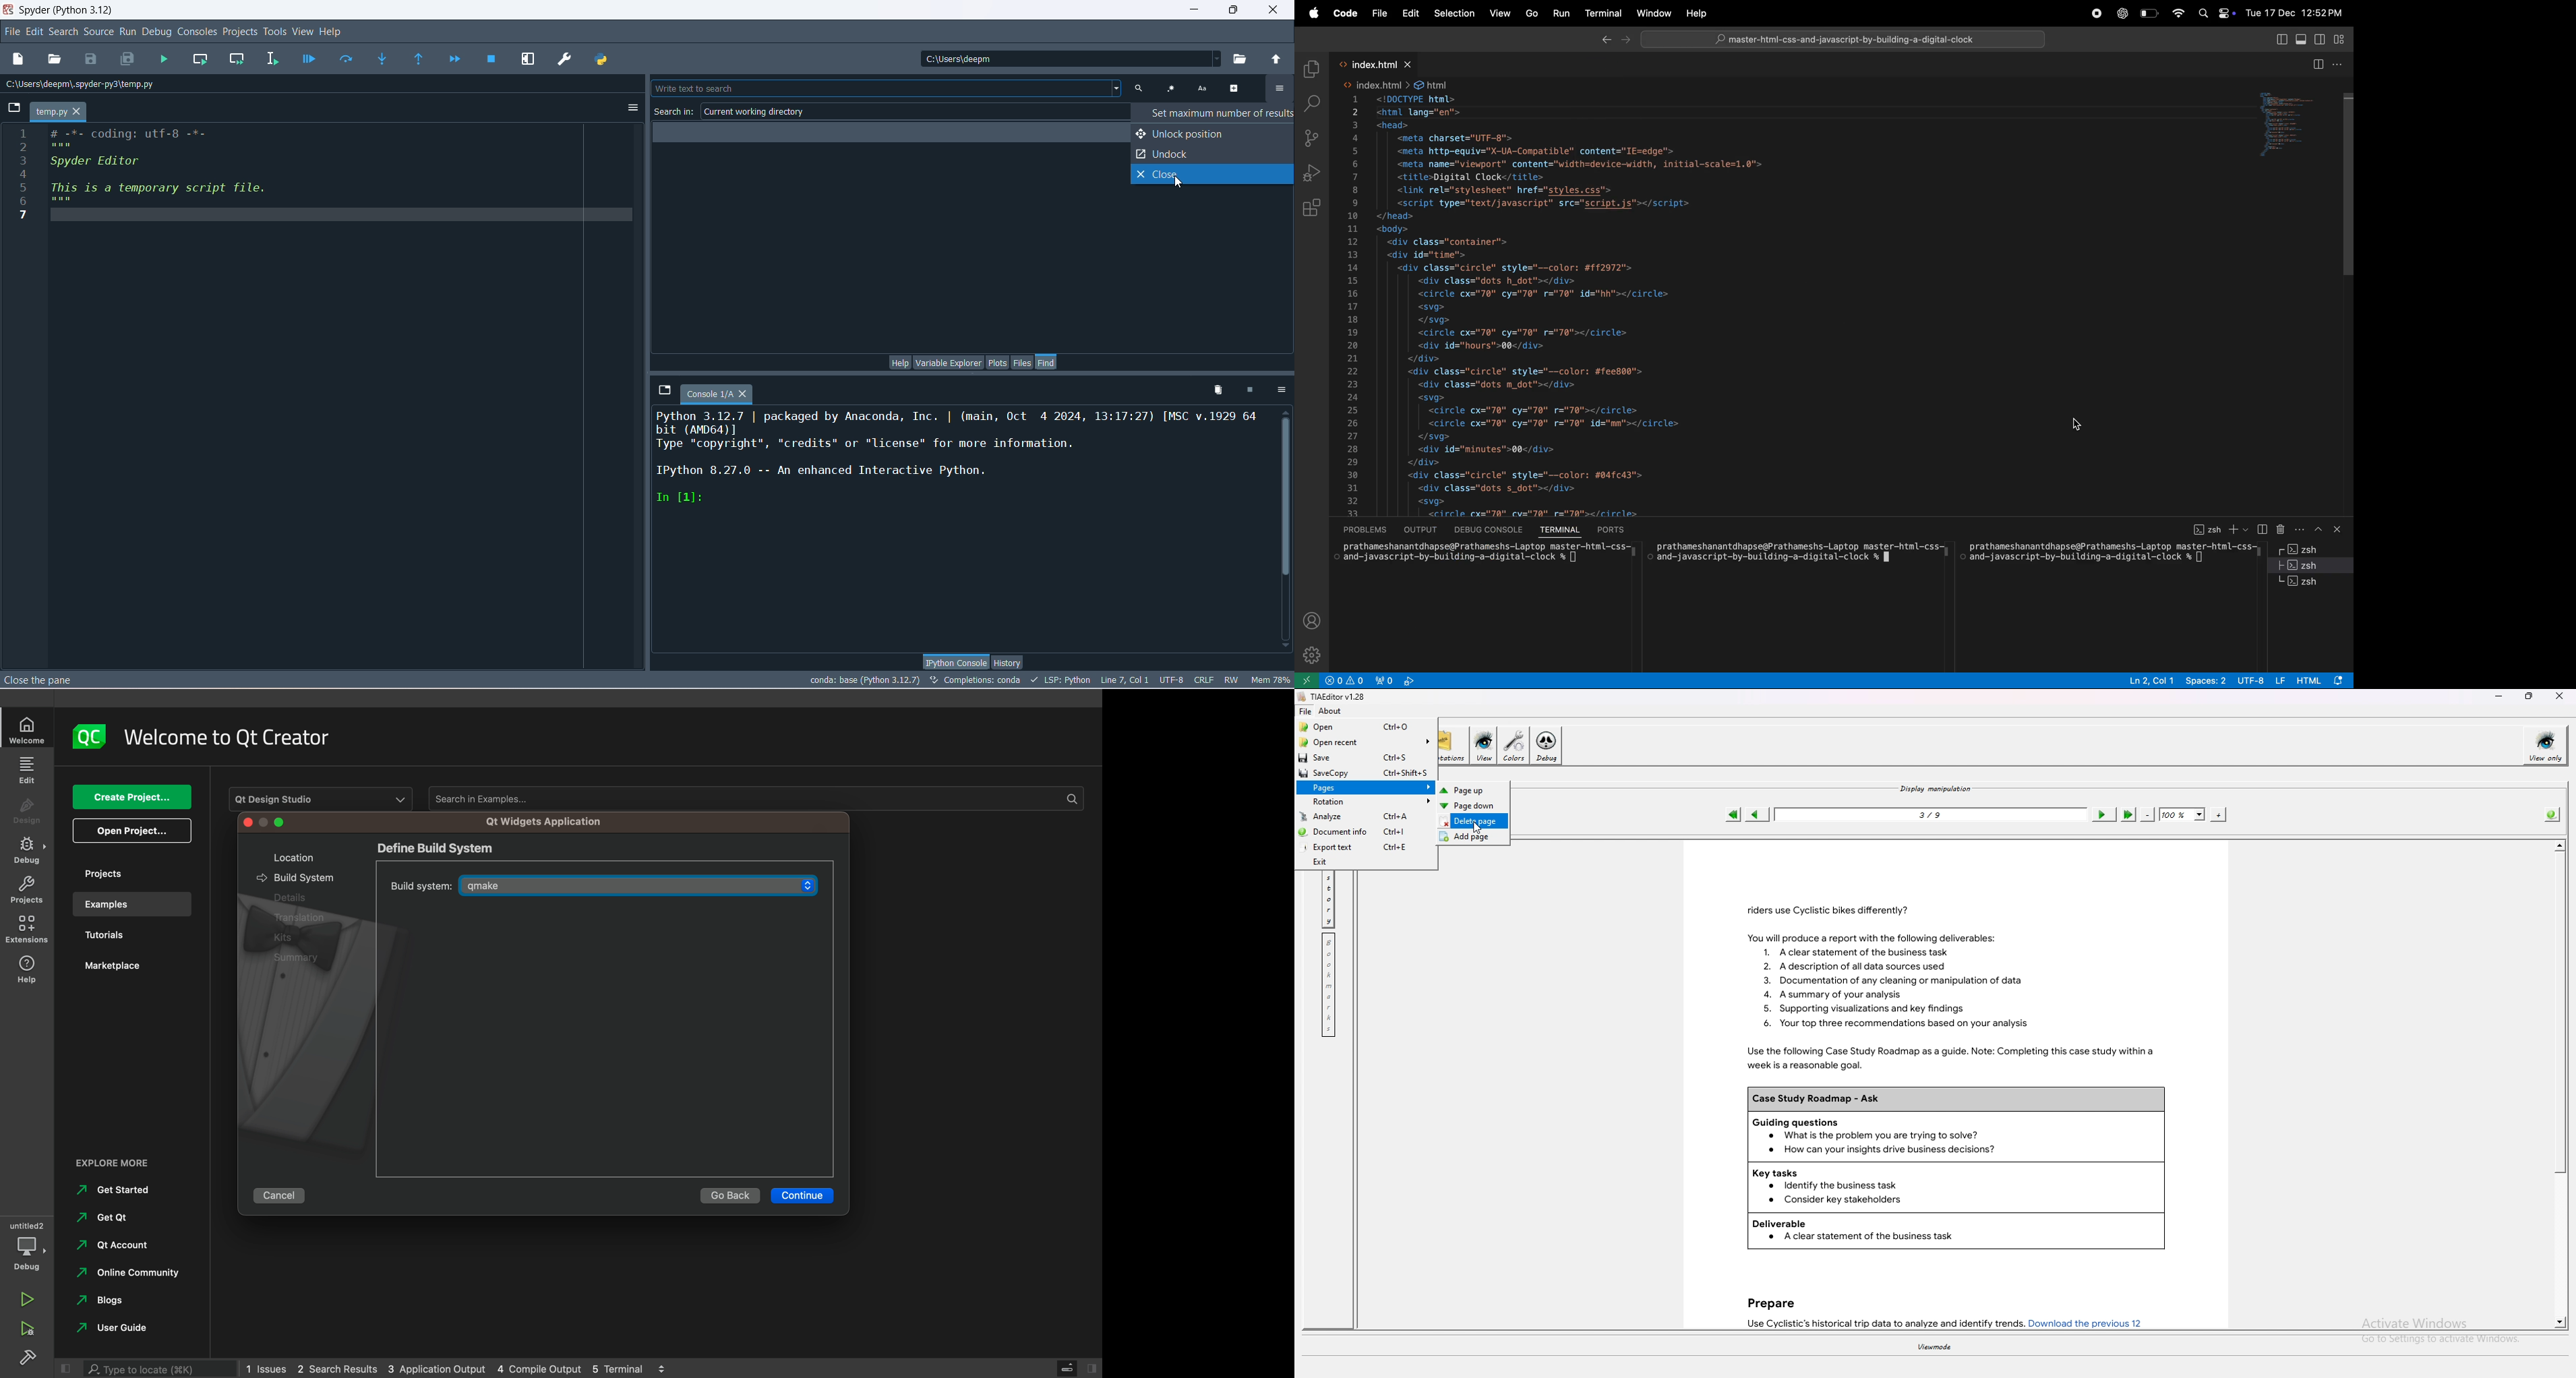 Image resolution: width=2576 pixels, height=1400 pixels. What do you see at coordinates (912, 112) in the screenshot?
I see `current working directory` at bounding box center [912, 112].